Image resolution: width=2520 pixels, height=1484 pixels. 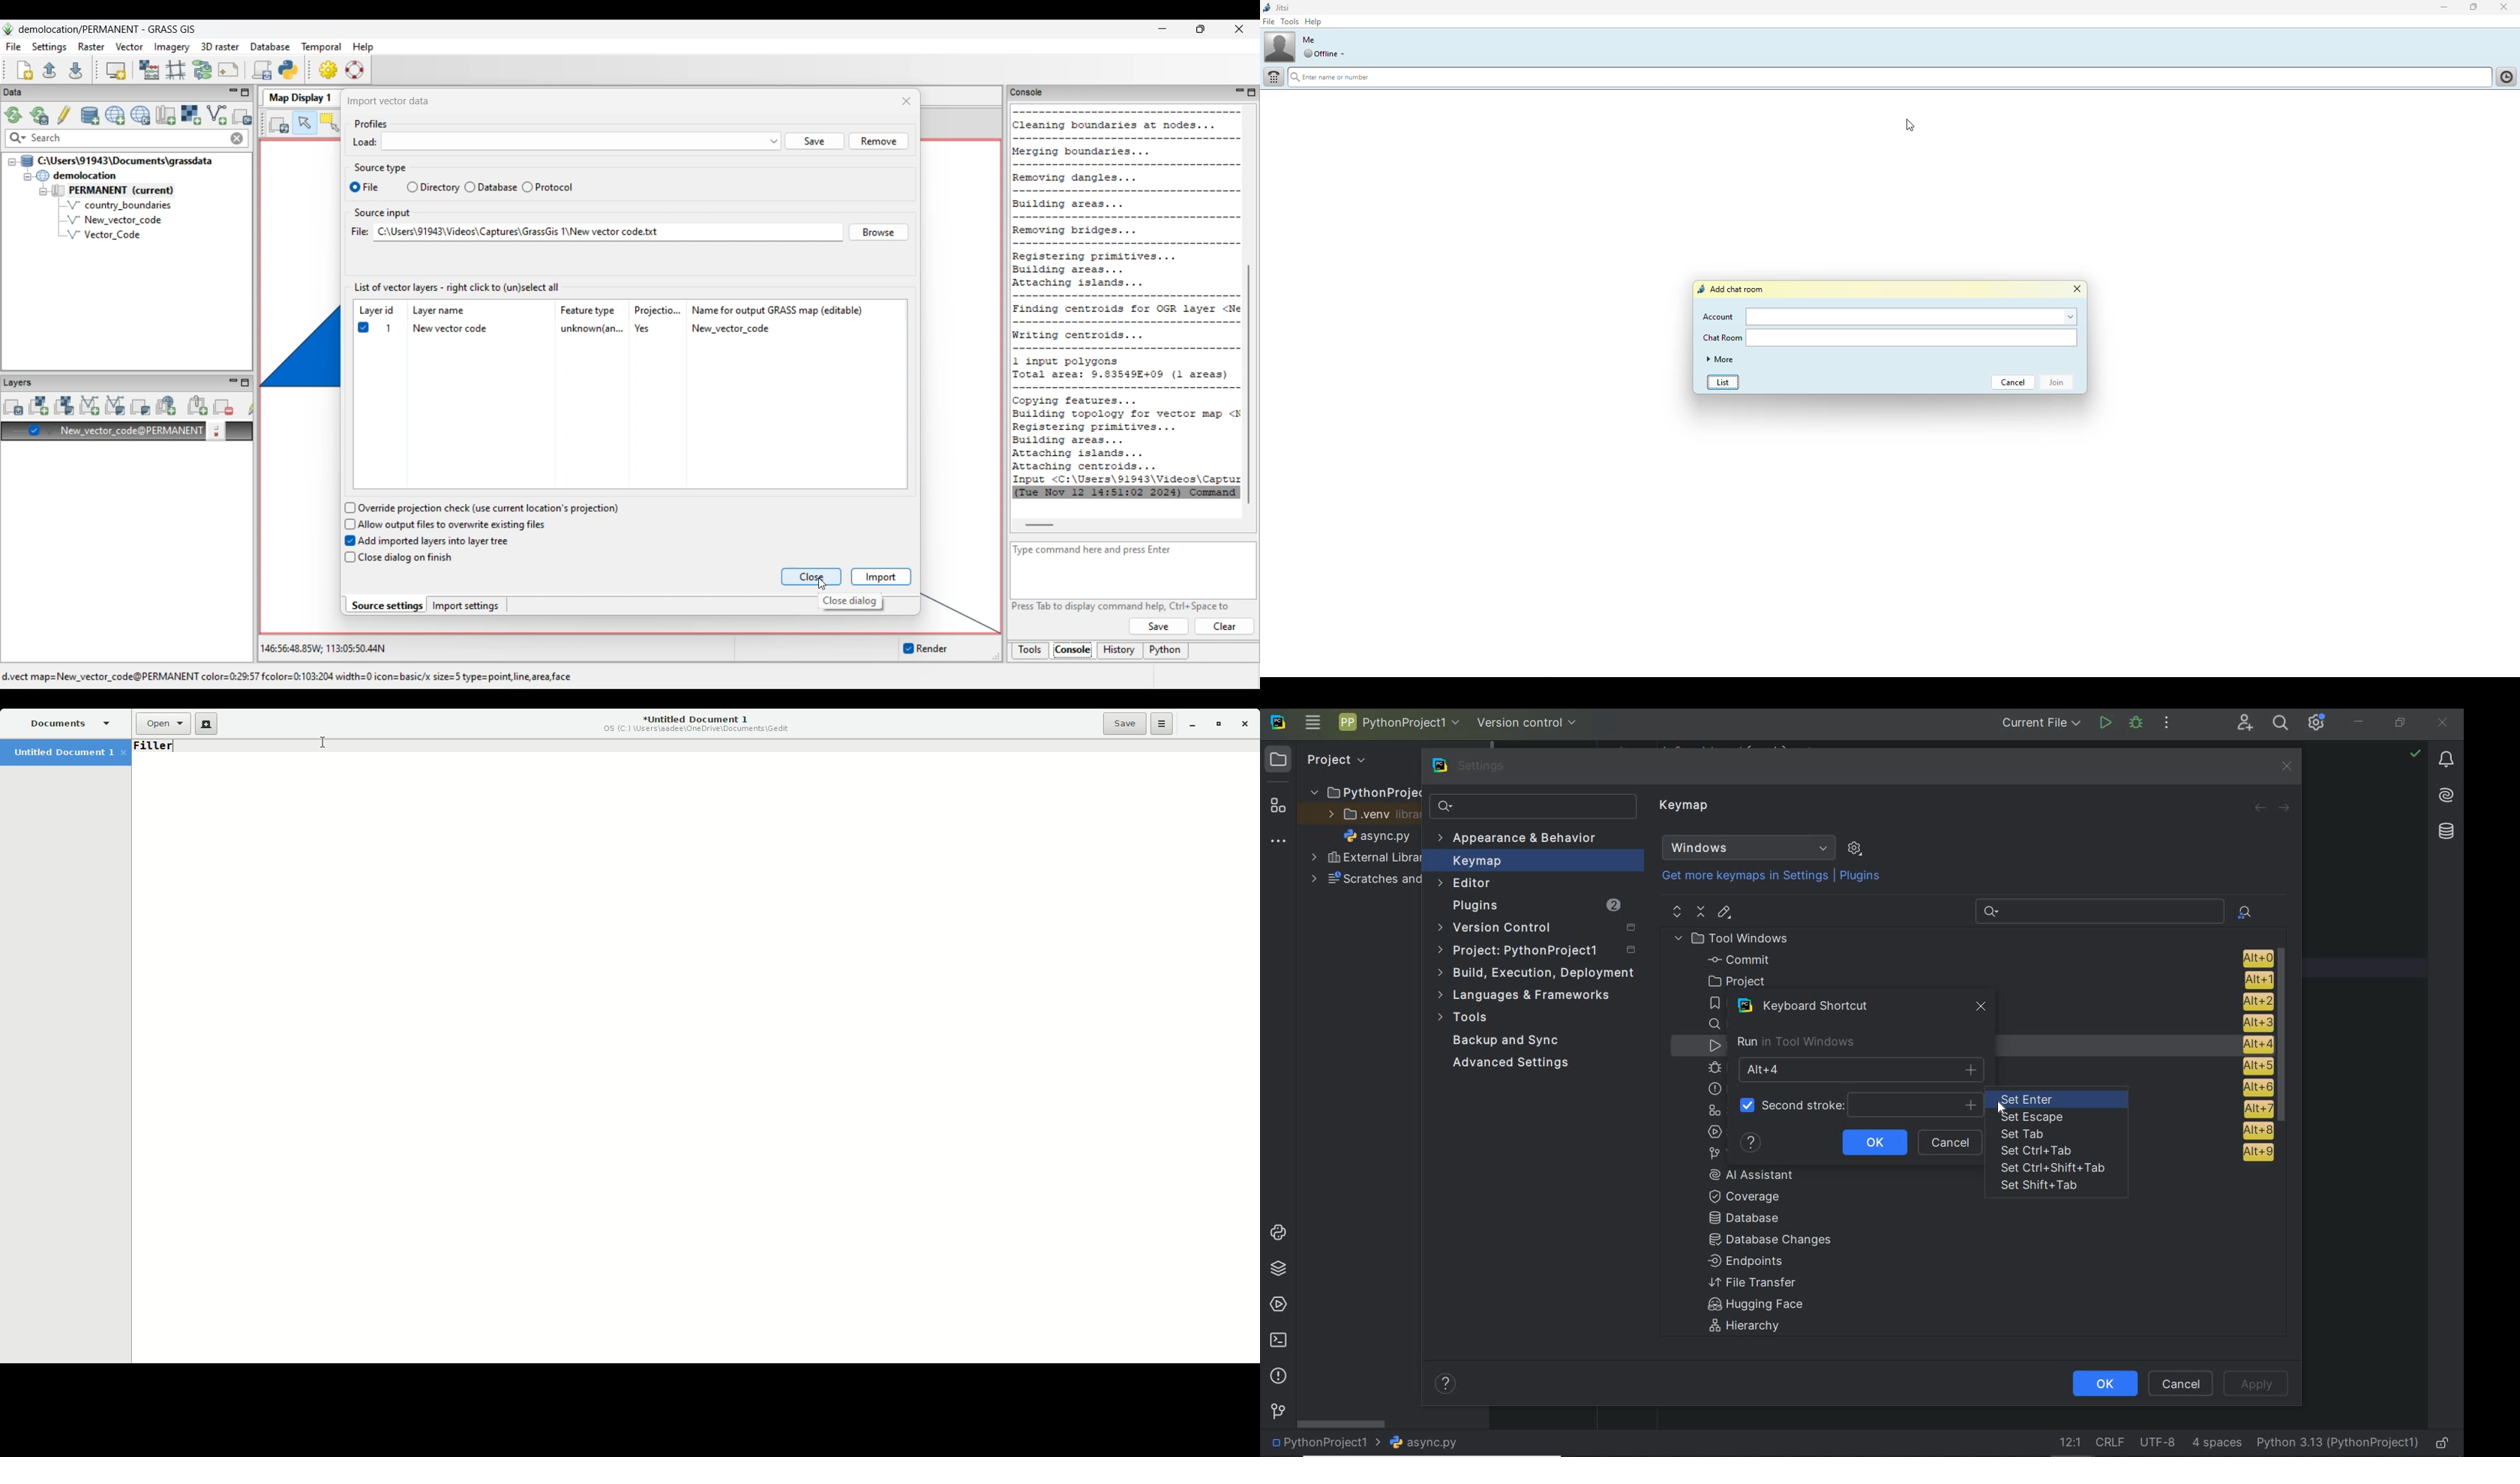 I want to click on Get more keymaps in Settings, so click(x=1739, y=876).